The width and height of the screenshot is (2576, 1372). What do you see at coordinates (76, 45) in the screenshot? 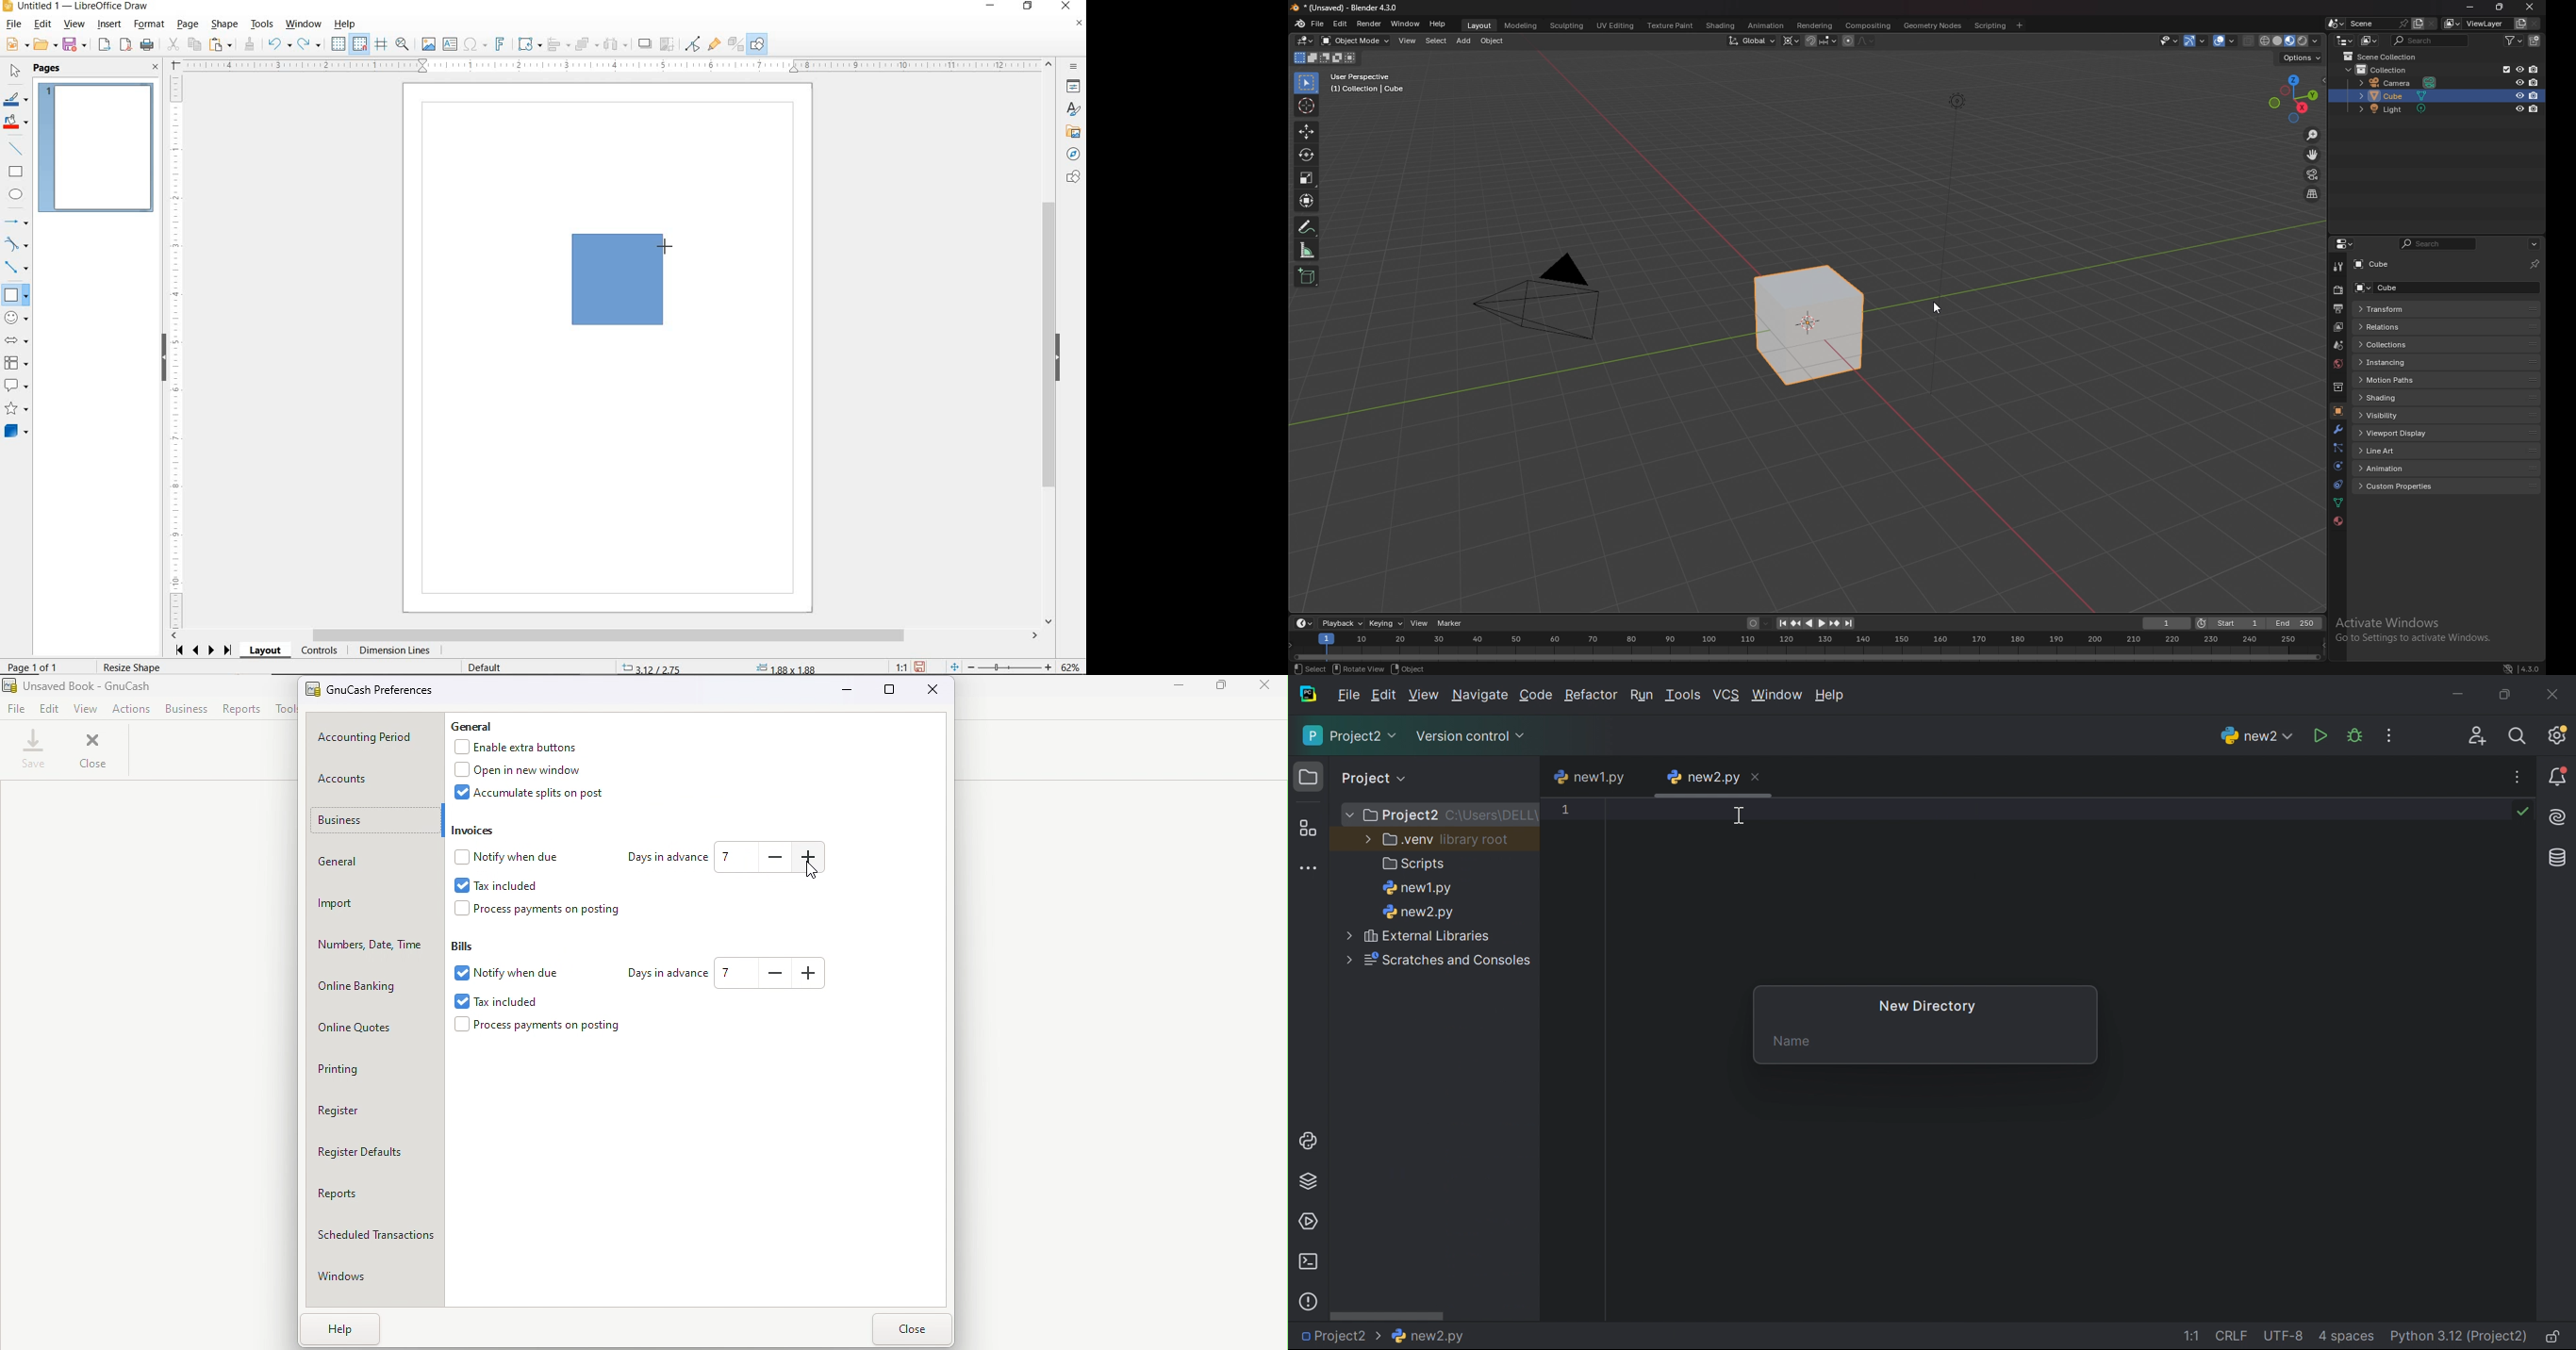
I see `SAVE` at bounding box center [76, 45].